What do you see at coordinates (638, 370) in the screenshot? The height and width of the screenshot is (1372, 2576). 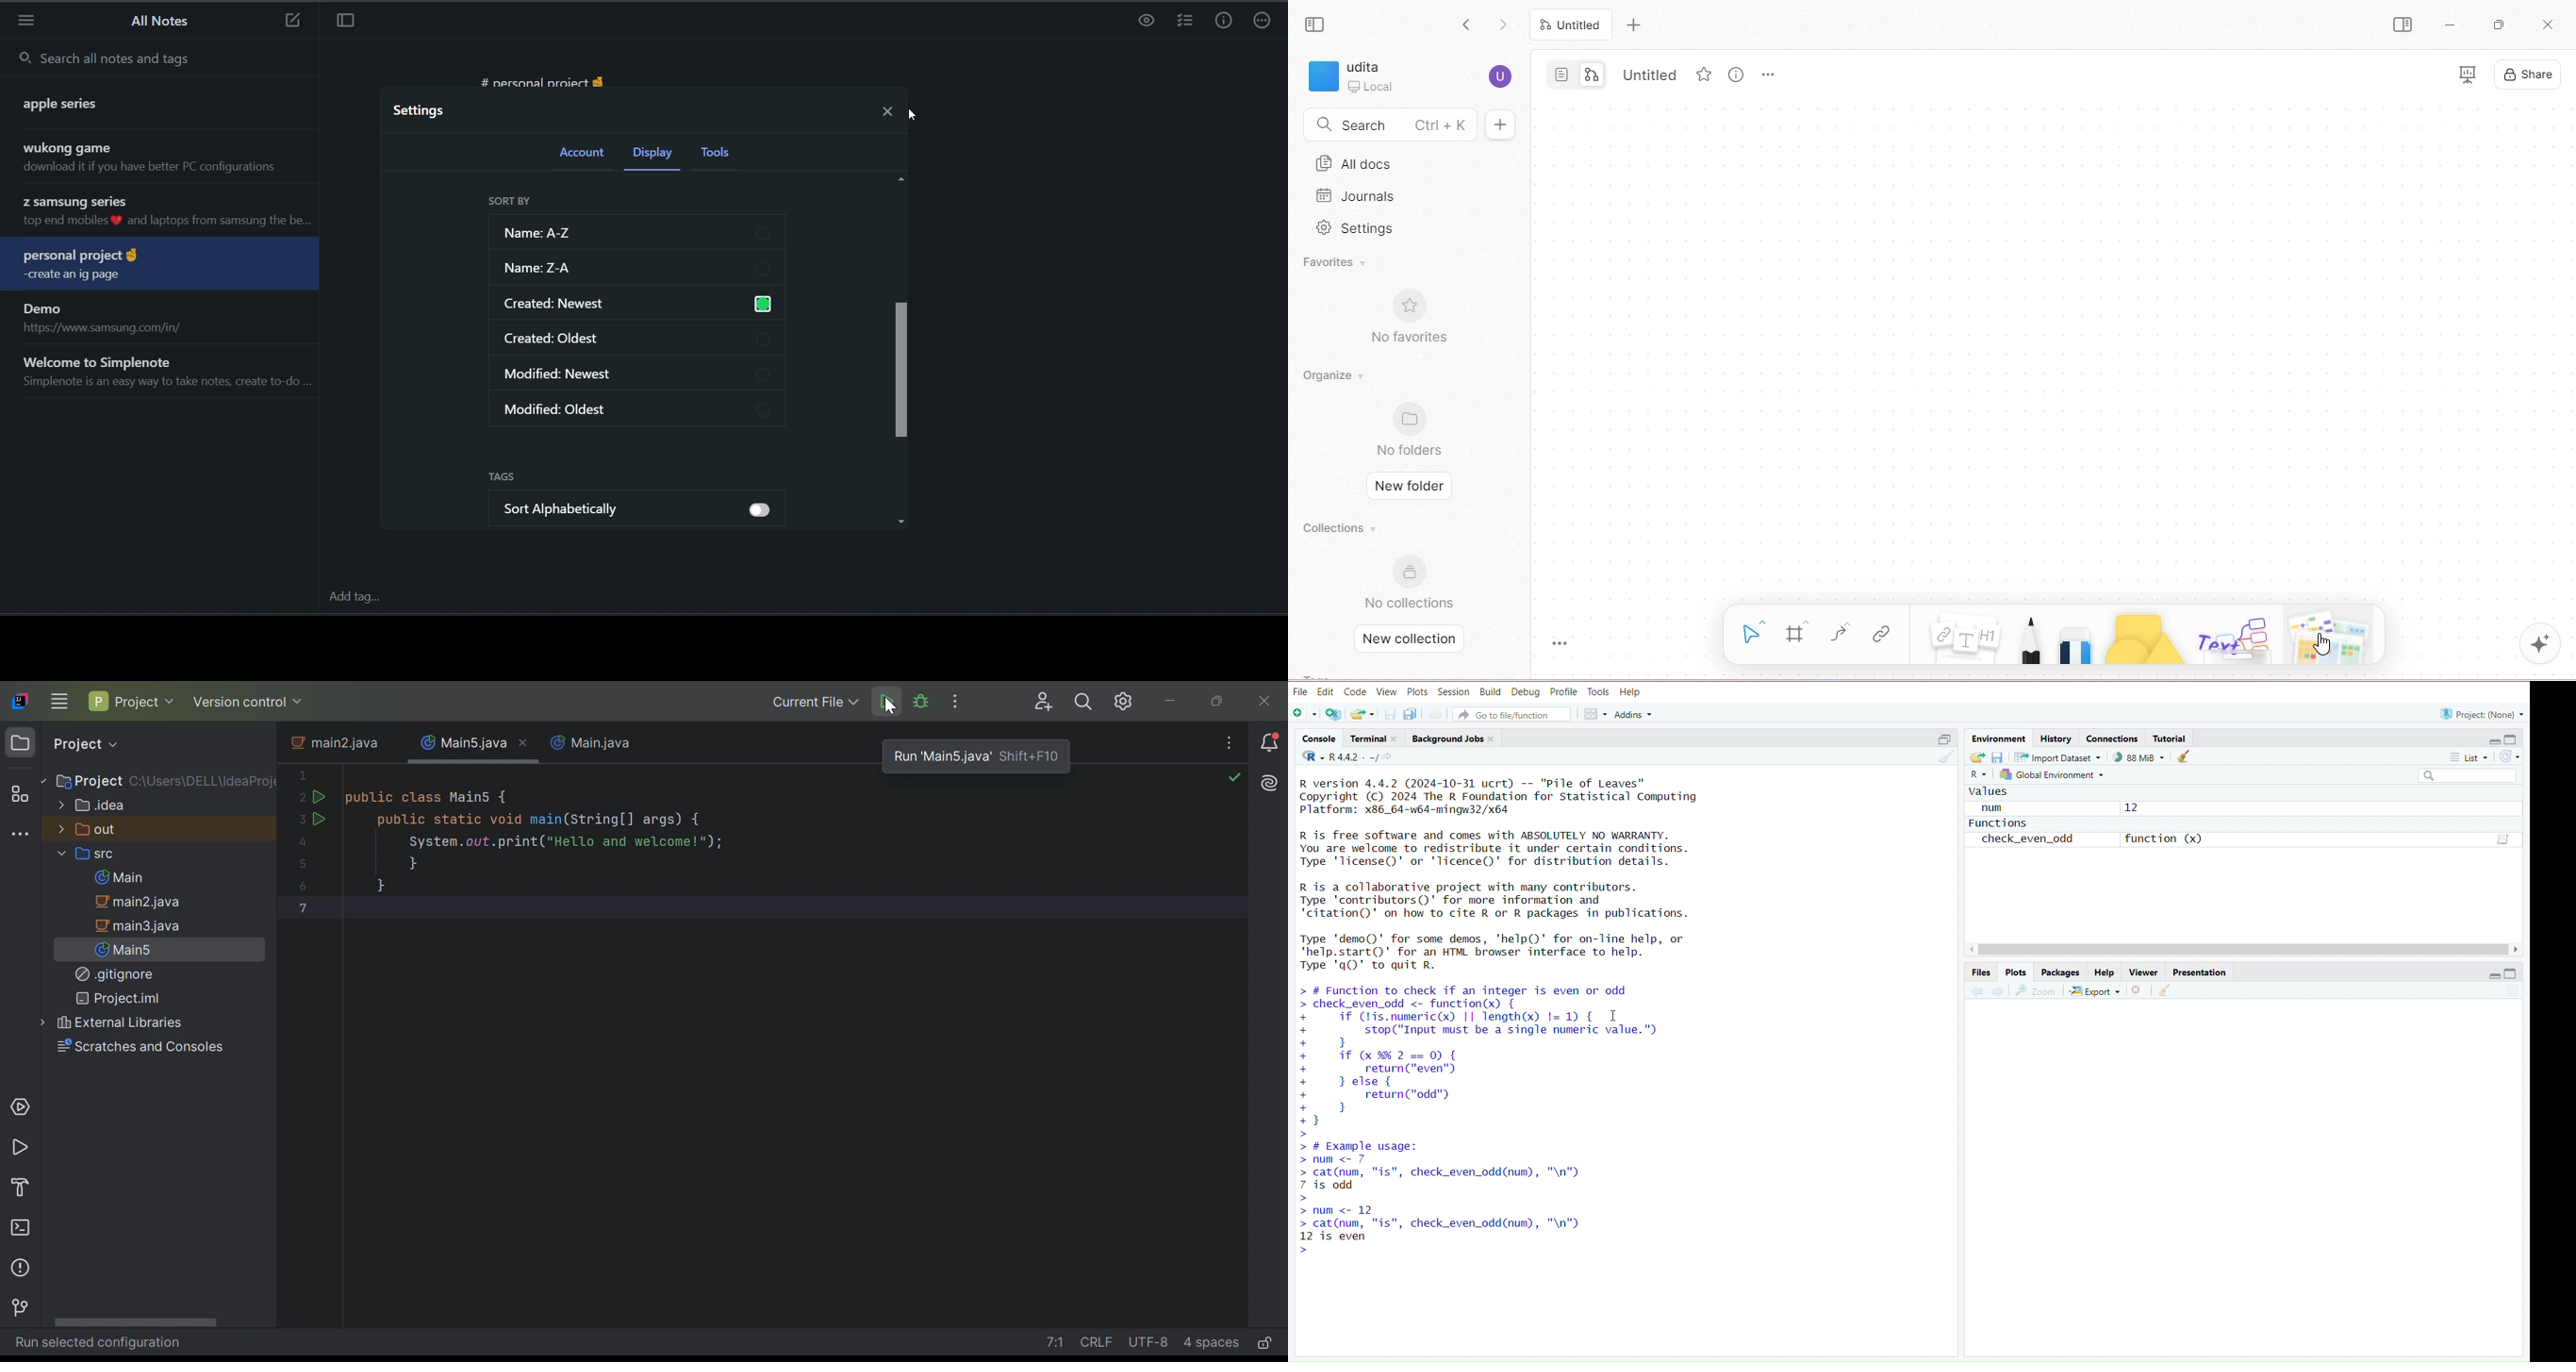 I see `modified newest` at bounding box center [638, 370].